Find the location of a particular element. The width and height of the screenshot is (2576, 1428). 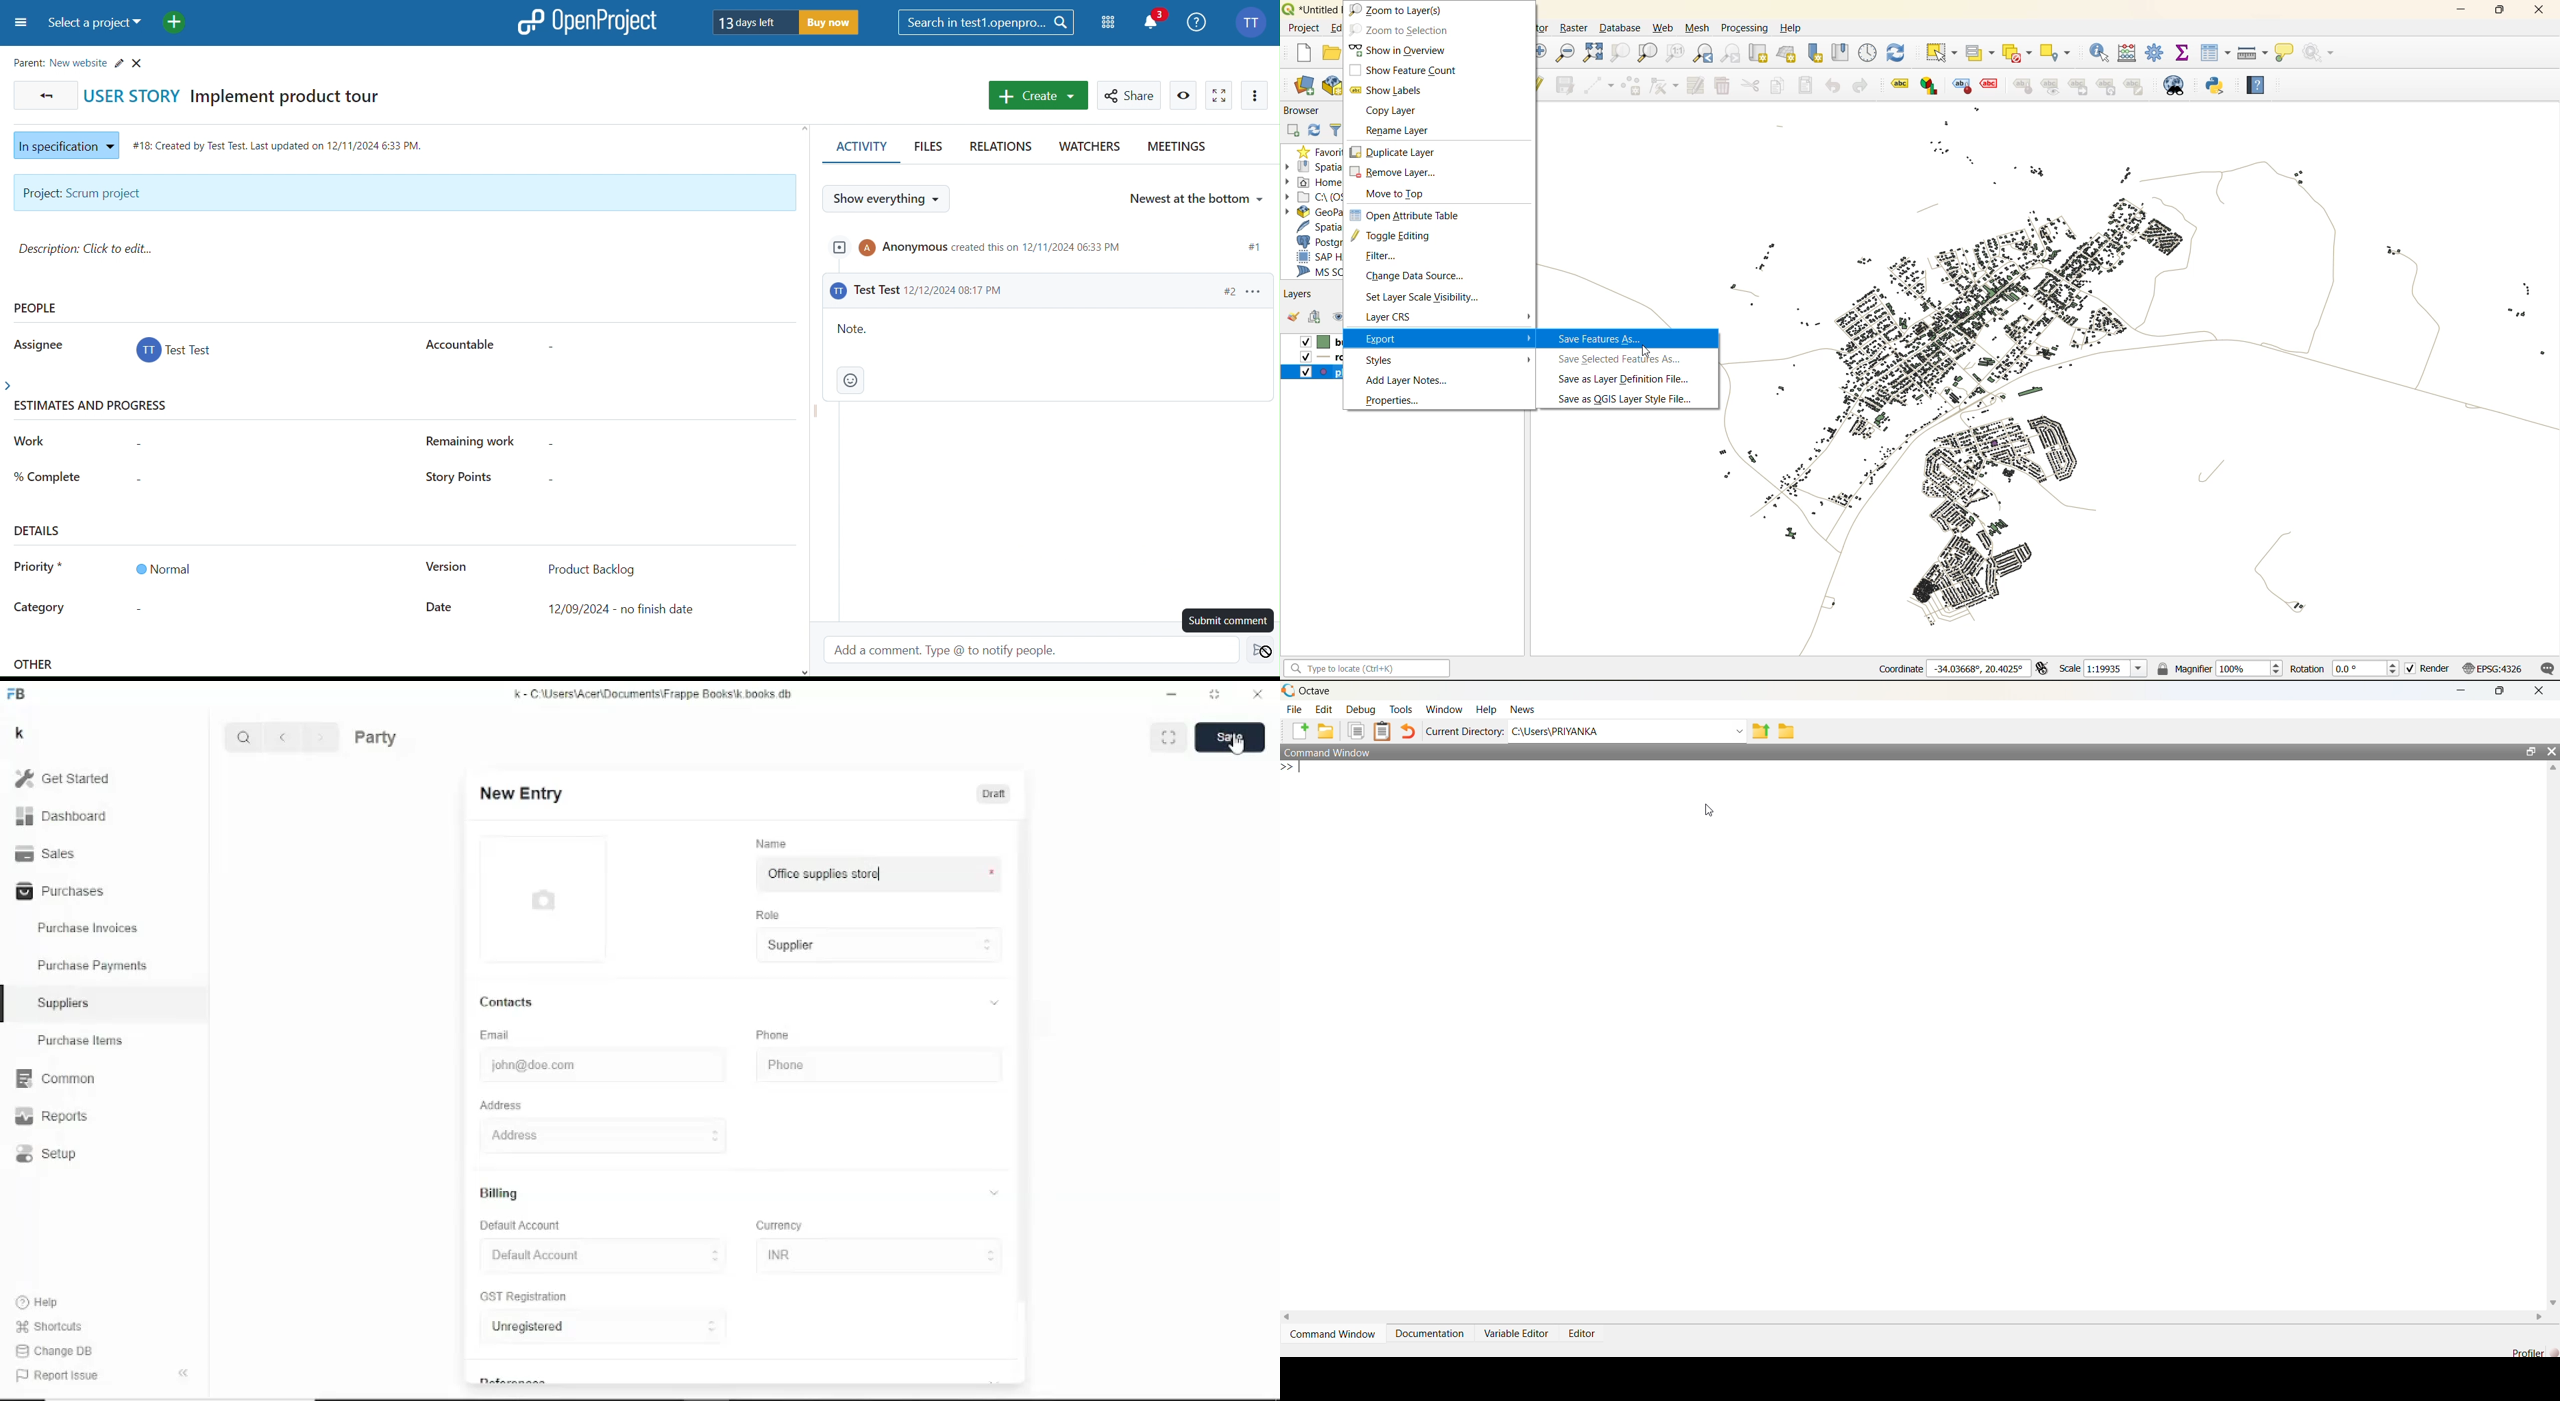

Report issue is located at coordinates (56, 1377).